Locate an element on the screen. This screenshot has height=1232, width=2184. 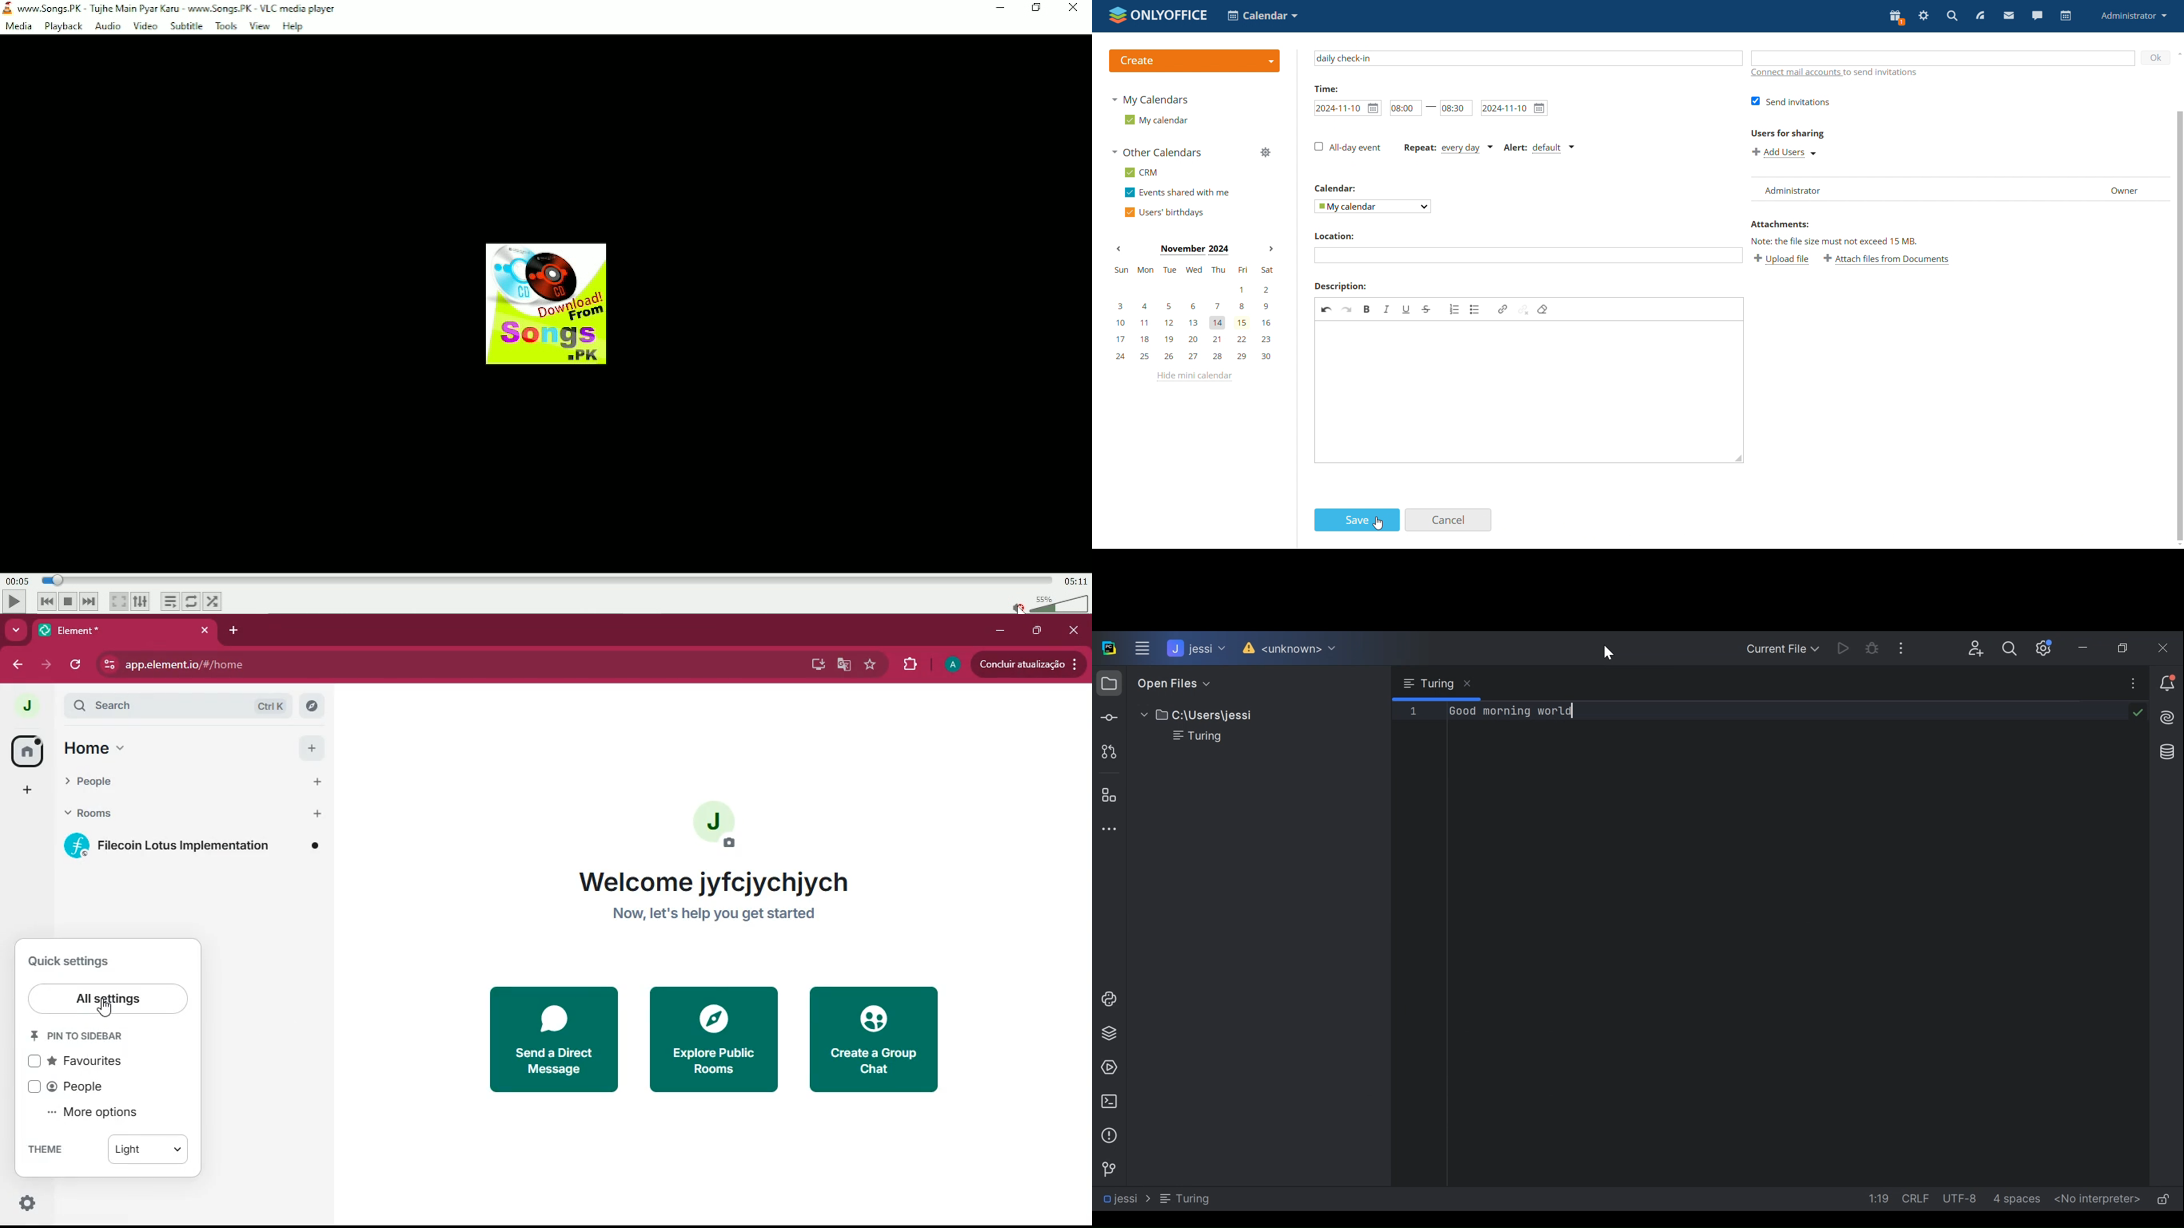
Project View is located at coordinates (1108, 682).